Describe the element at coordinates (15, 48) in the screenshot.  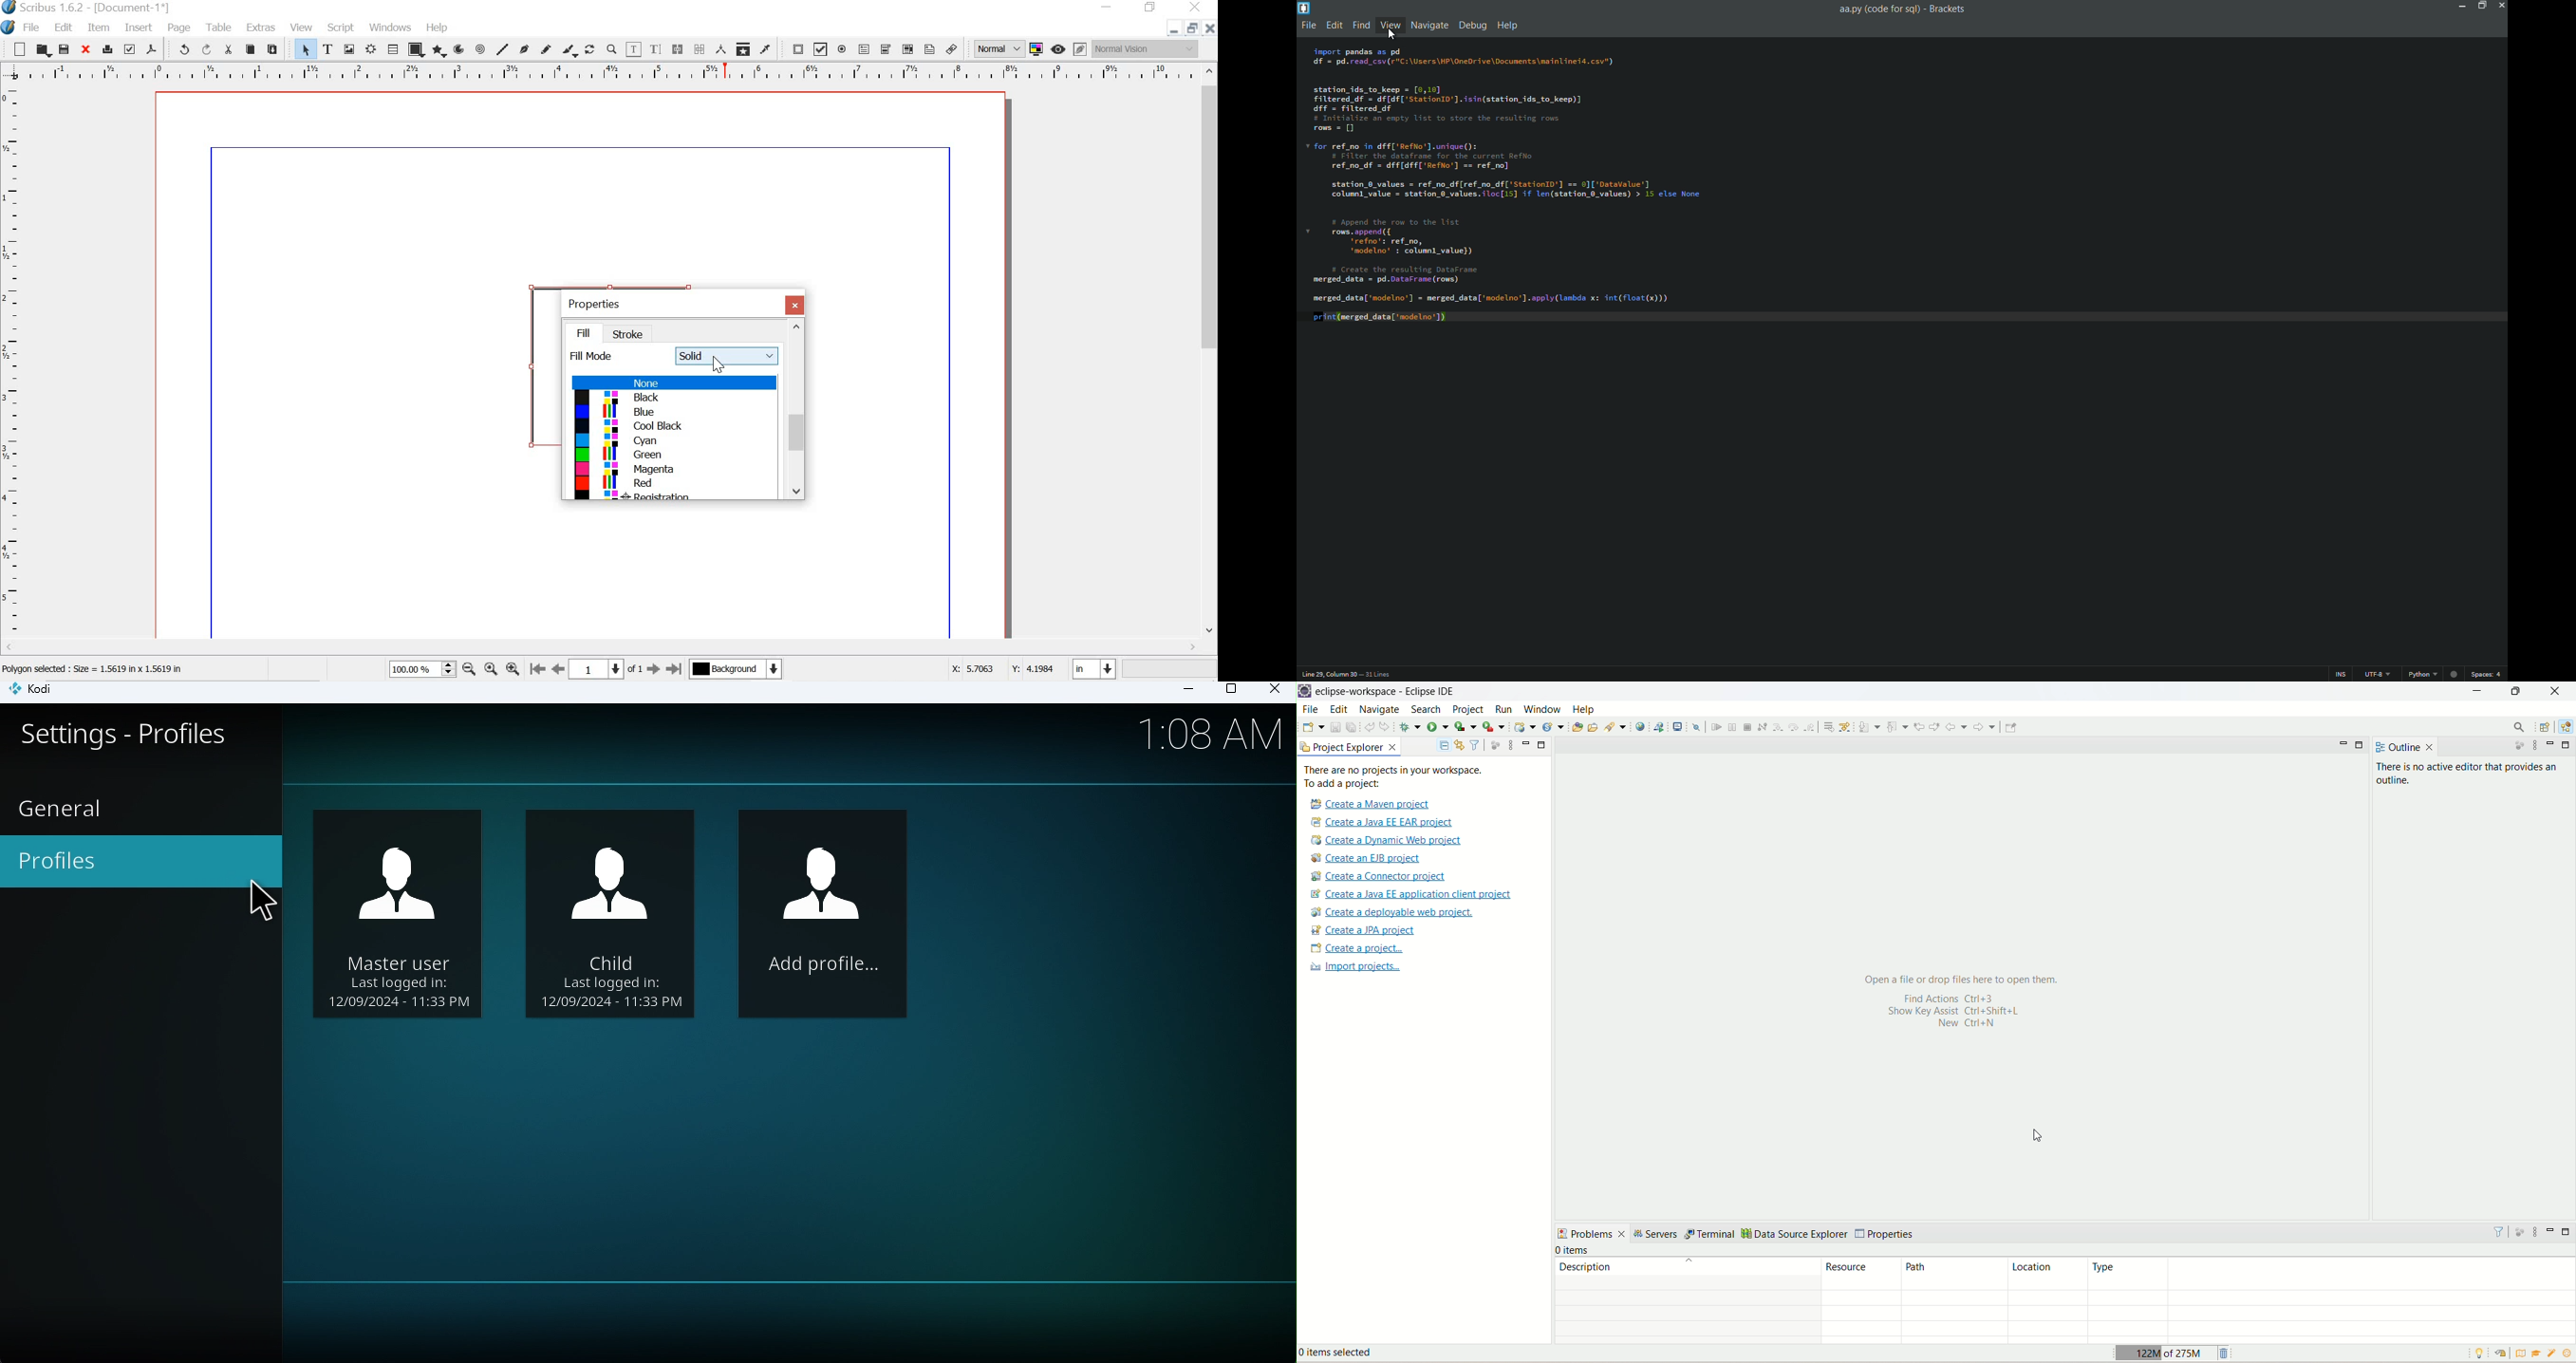
I see `new` at that location.